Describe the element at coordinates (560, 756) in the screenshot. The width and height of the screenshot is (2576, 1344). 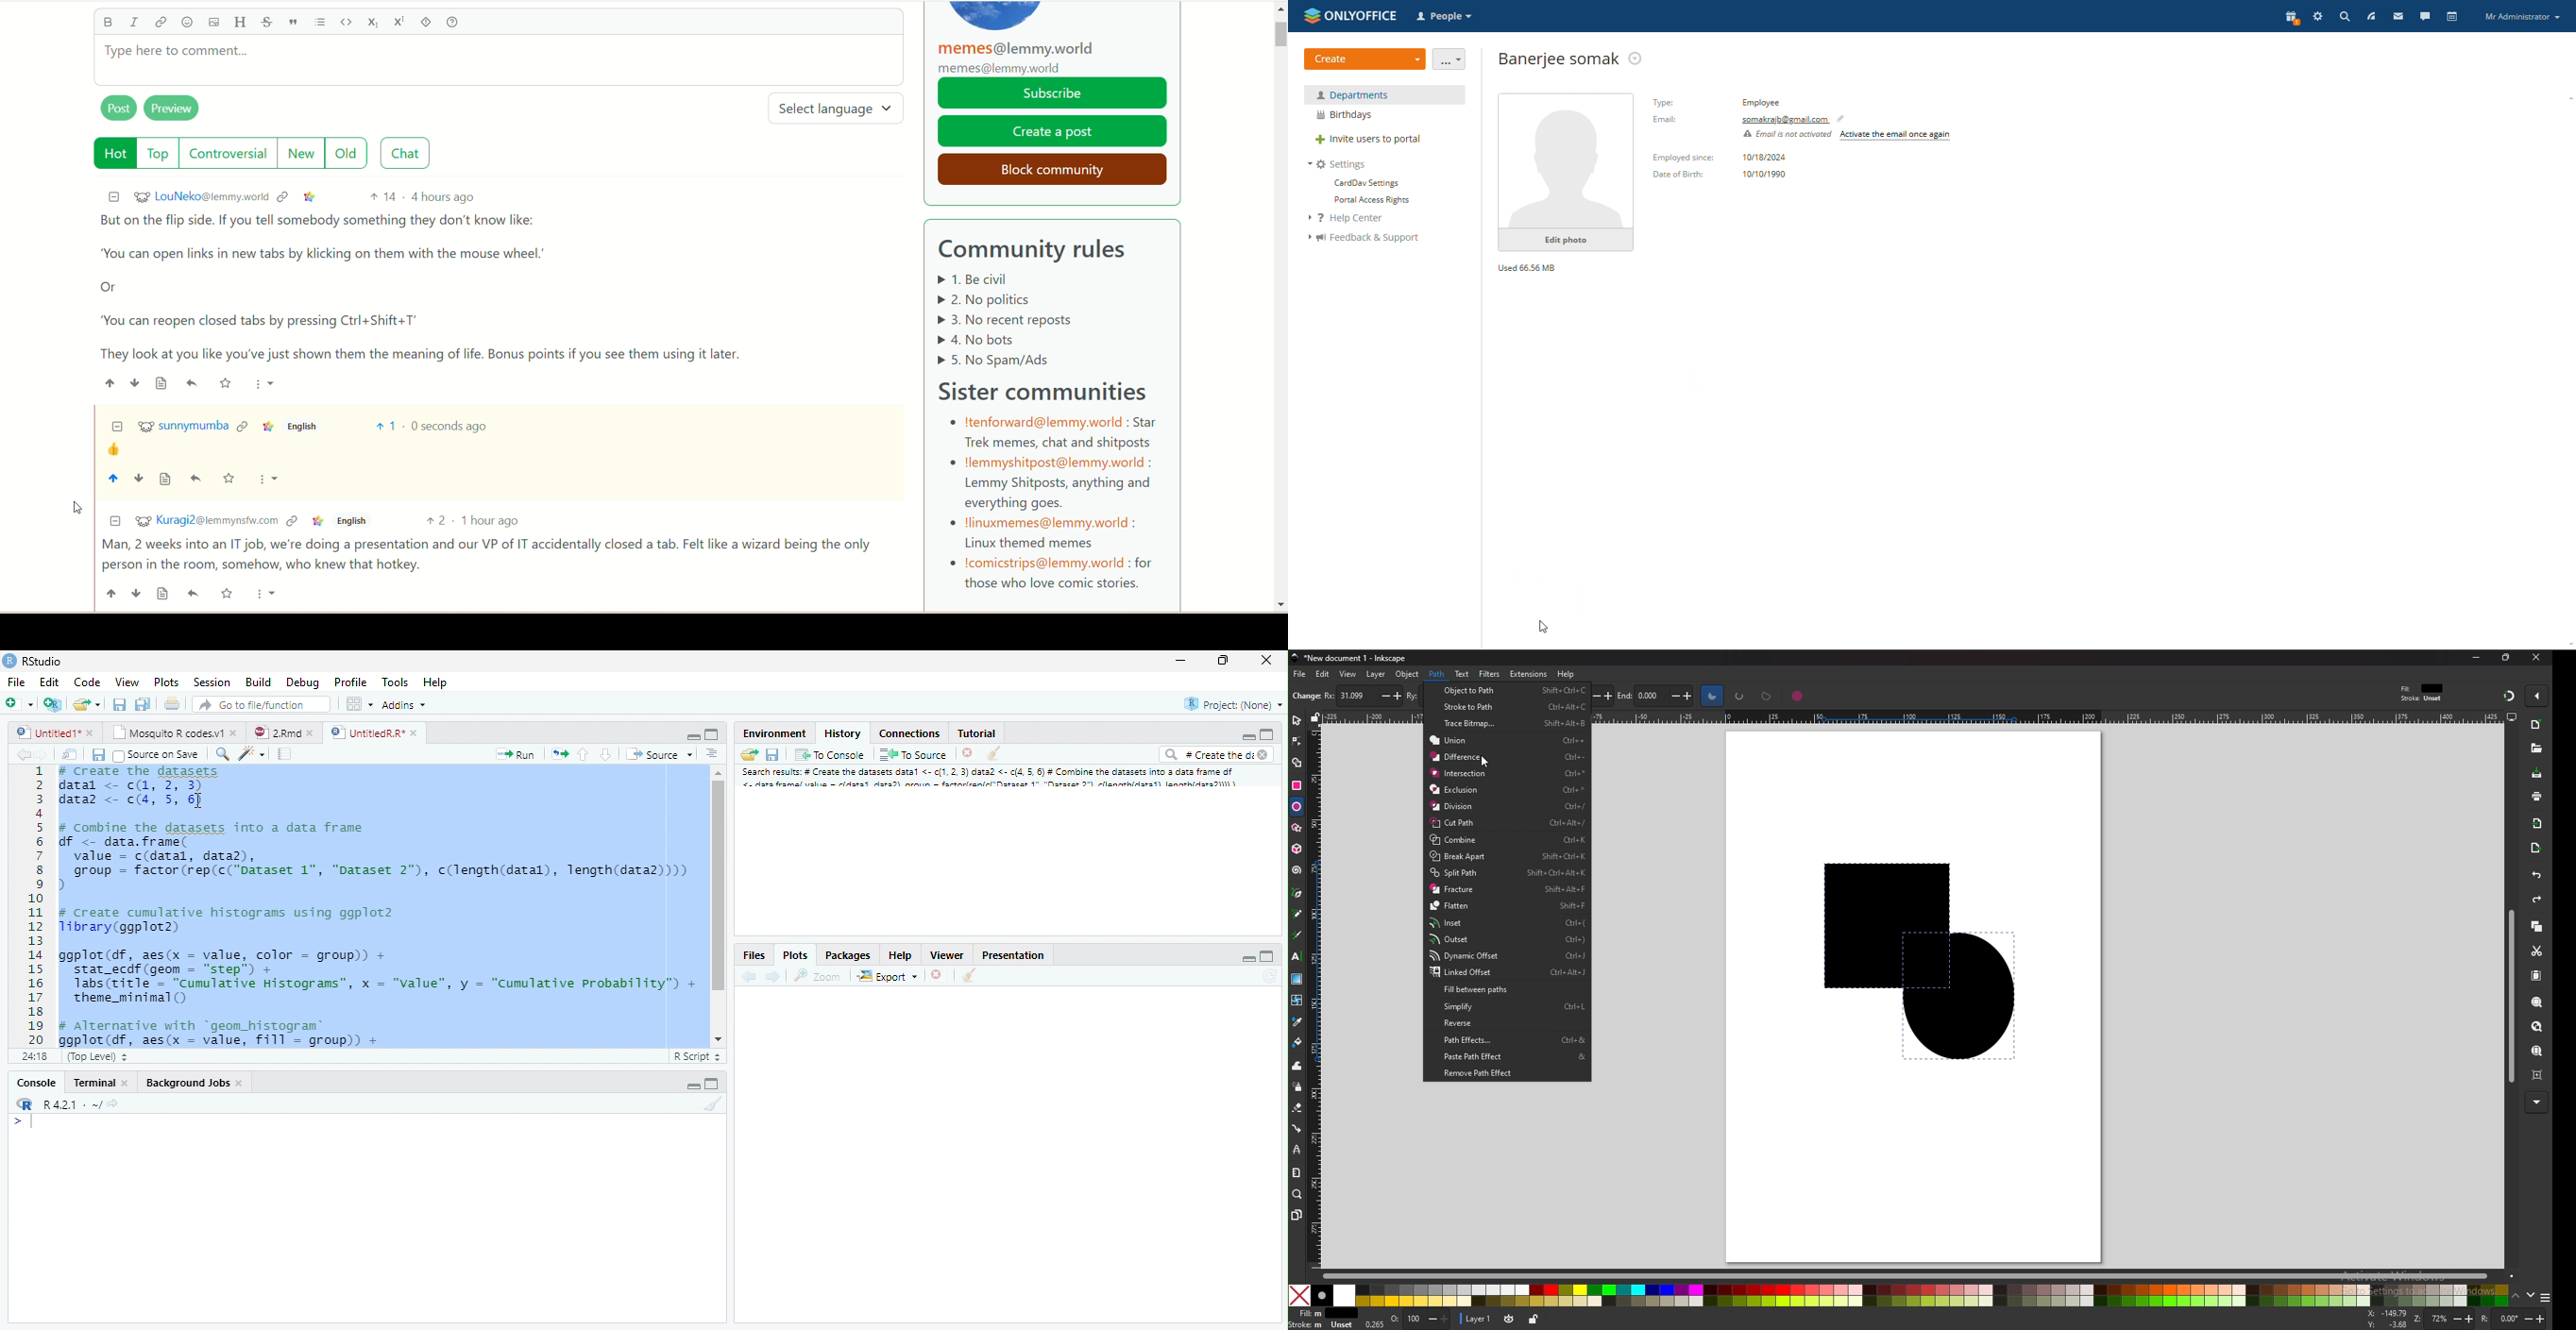
I see `Pages` at that location.